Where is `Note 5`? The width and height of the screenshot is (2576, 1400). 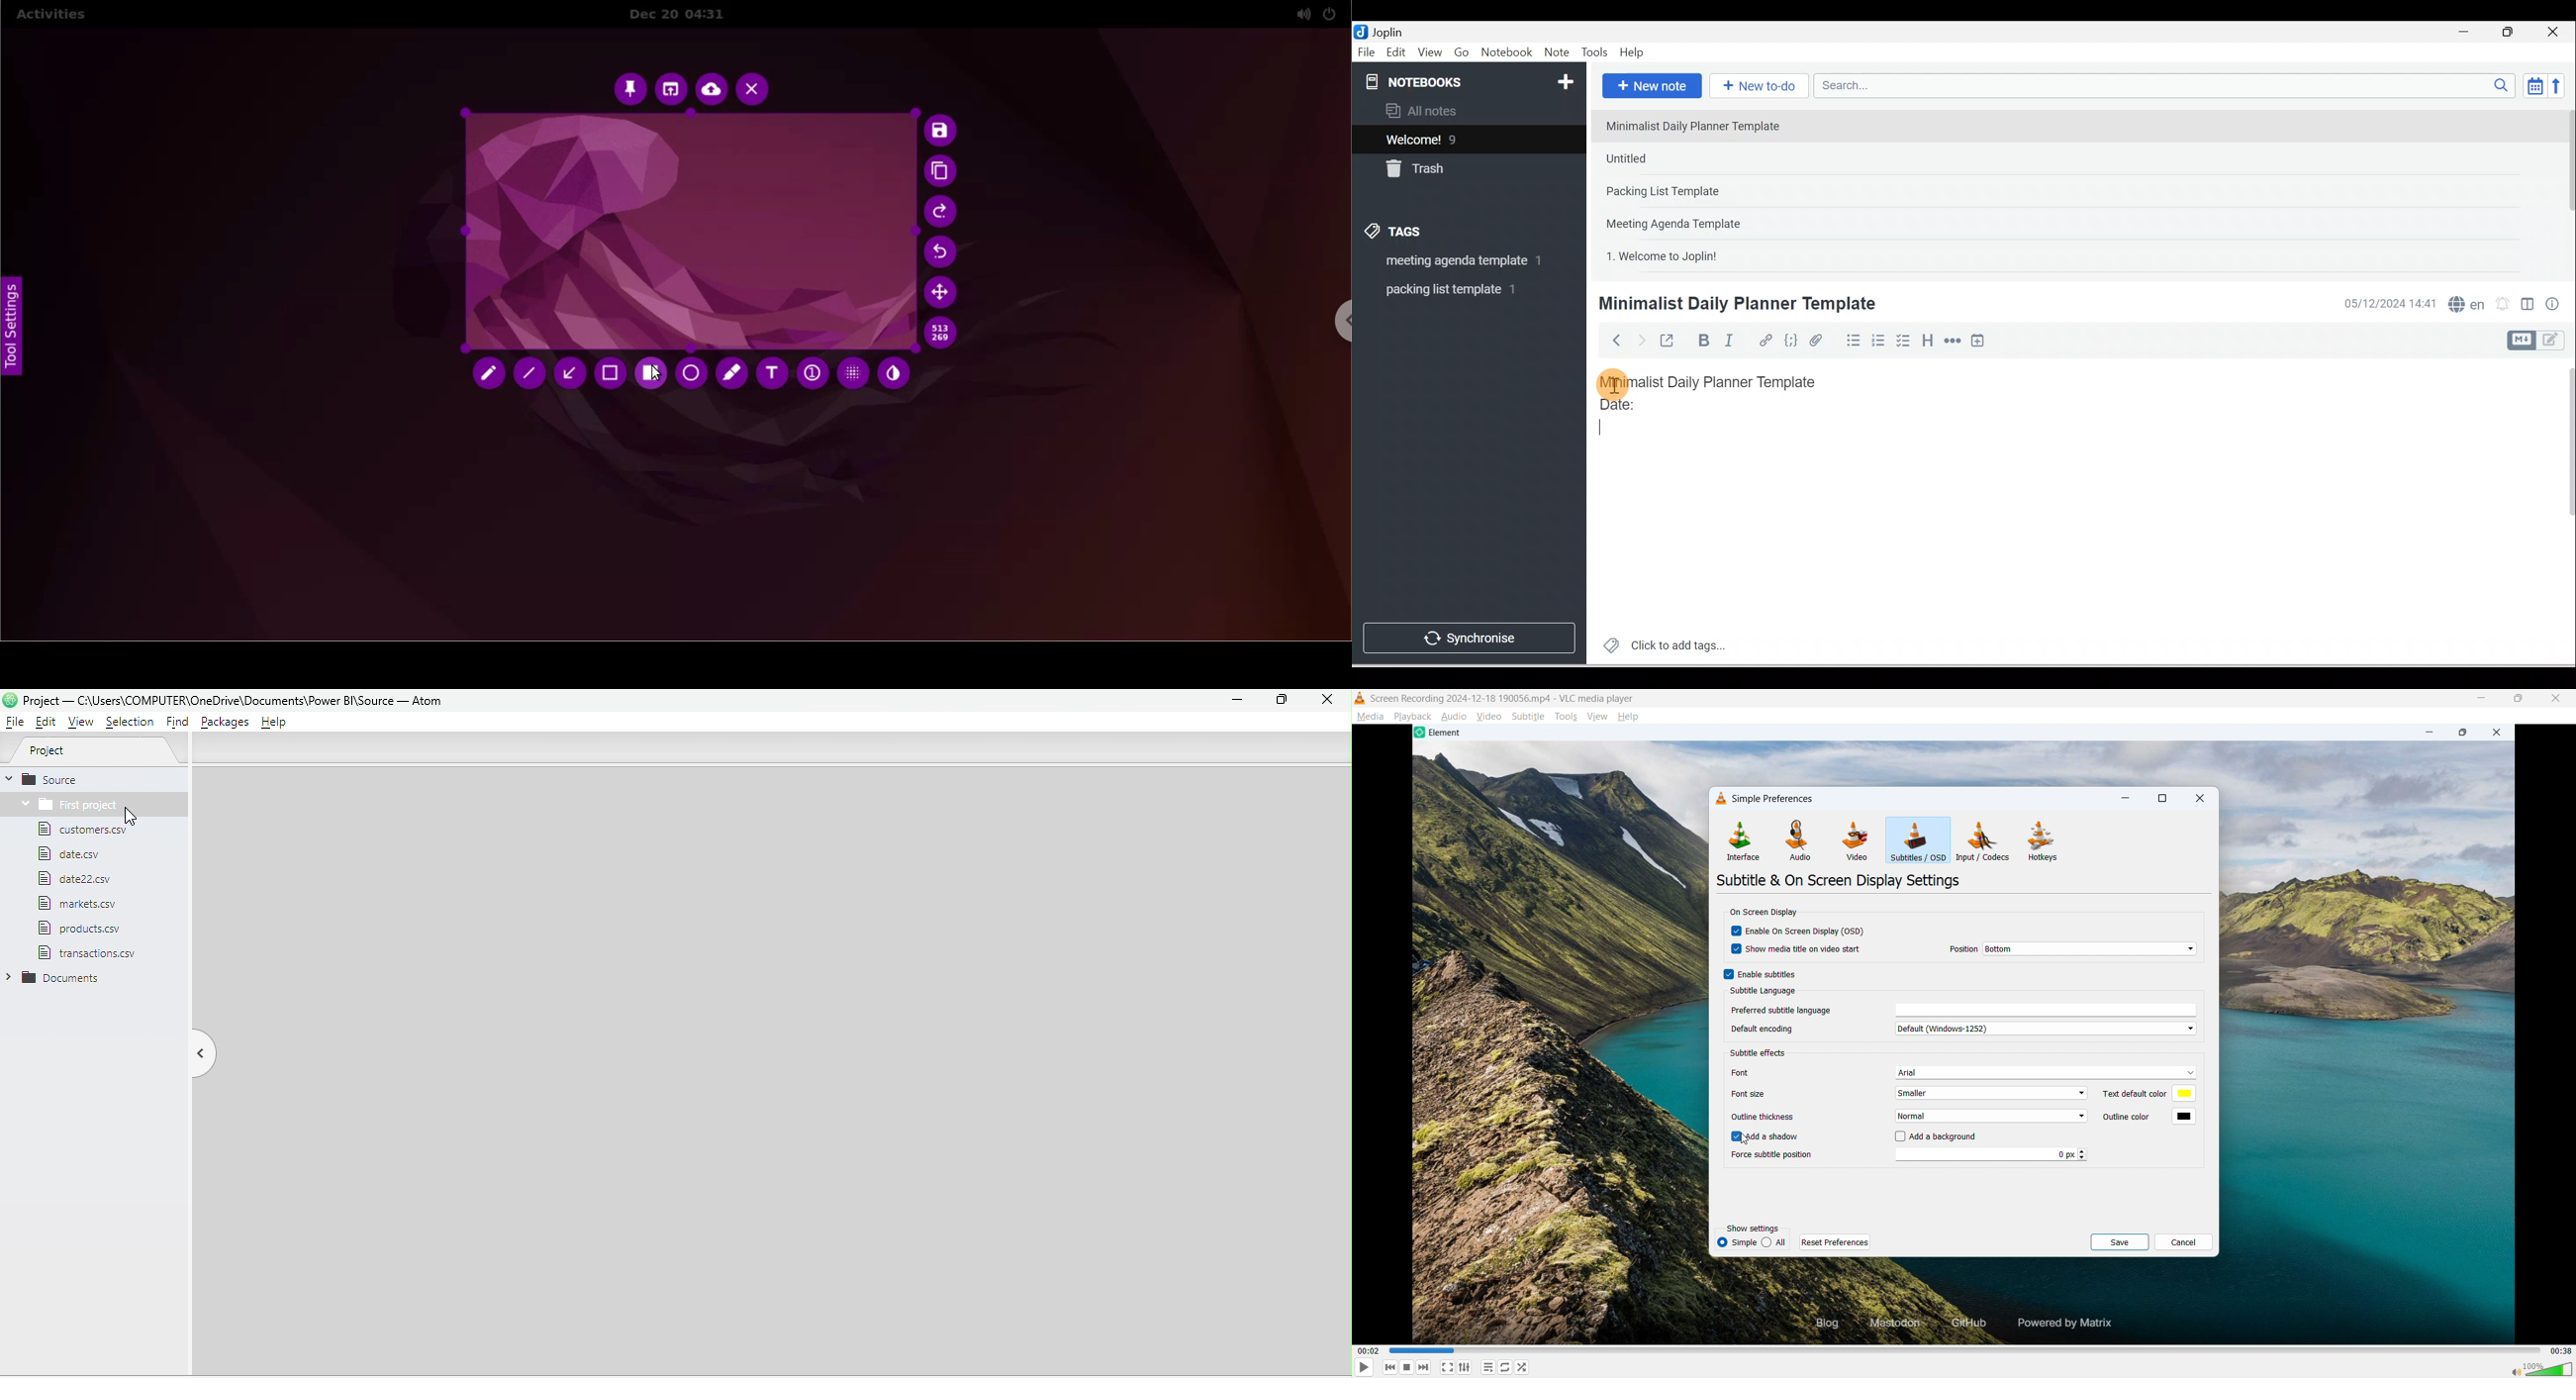 Note 5 is located at coordinates (1708, 255).